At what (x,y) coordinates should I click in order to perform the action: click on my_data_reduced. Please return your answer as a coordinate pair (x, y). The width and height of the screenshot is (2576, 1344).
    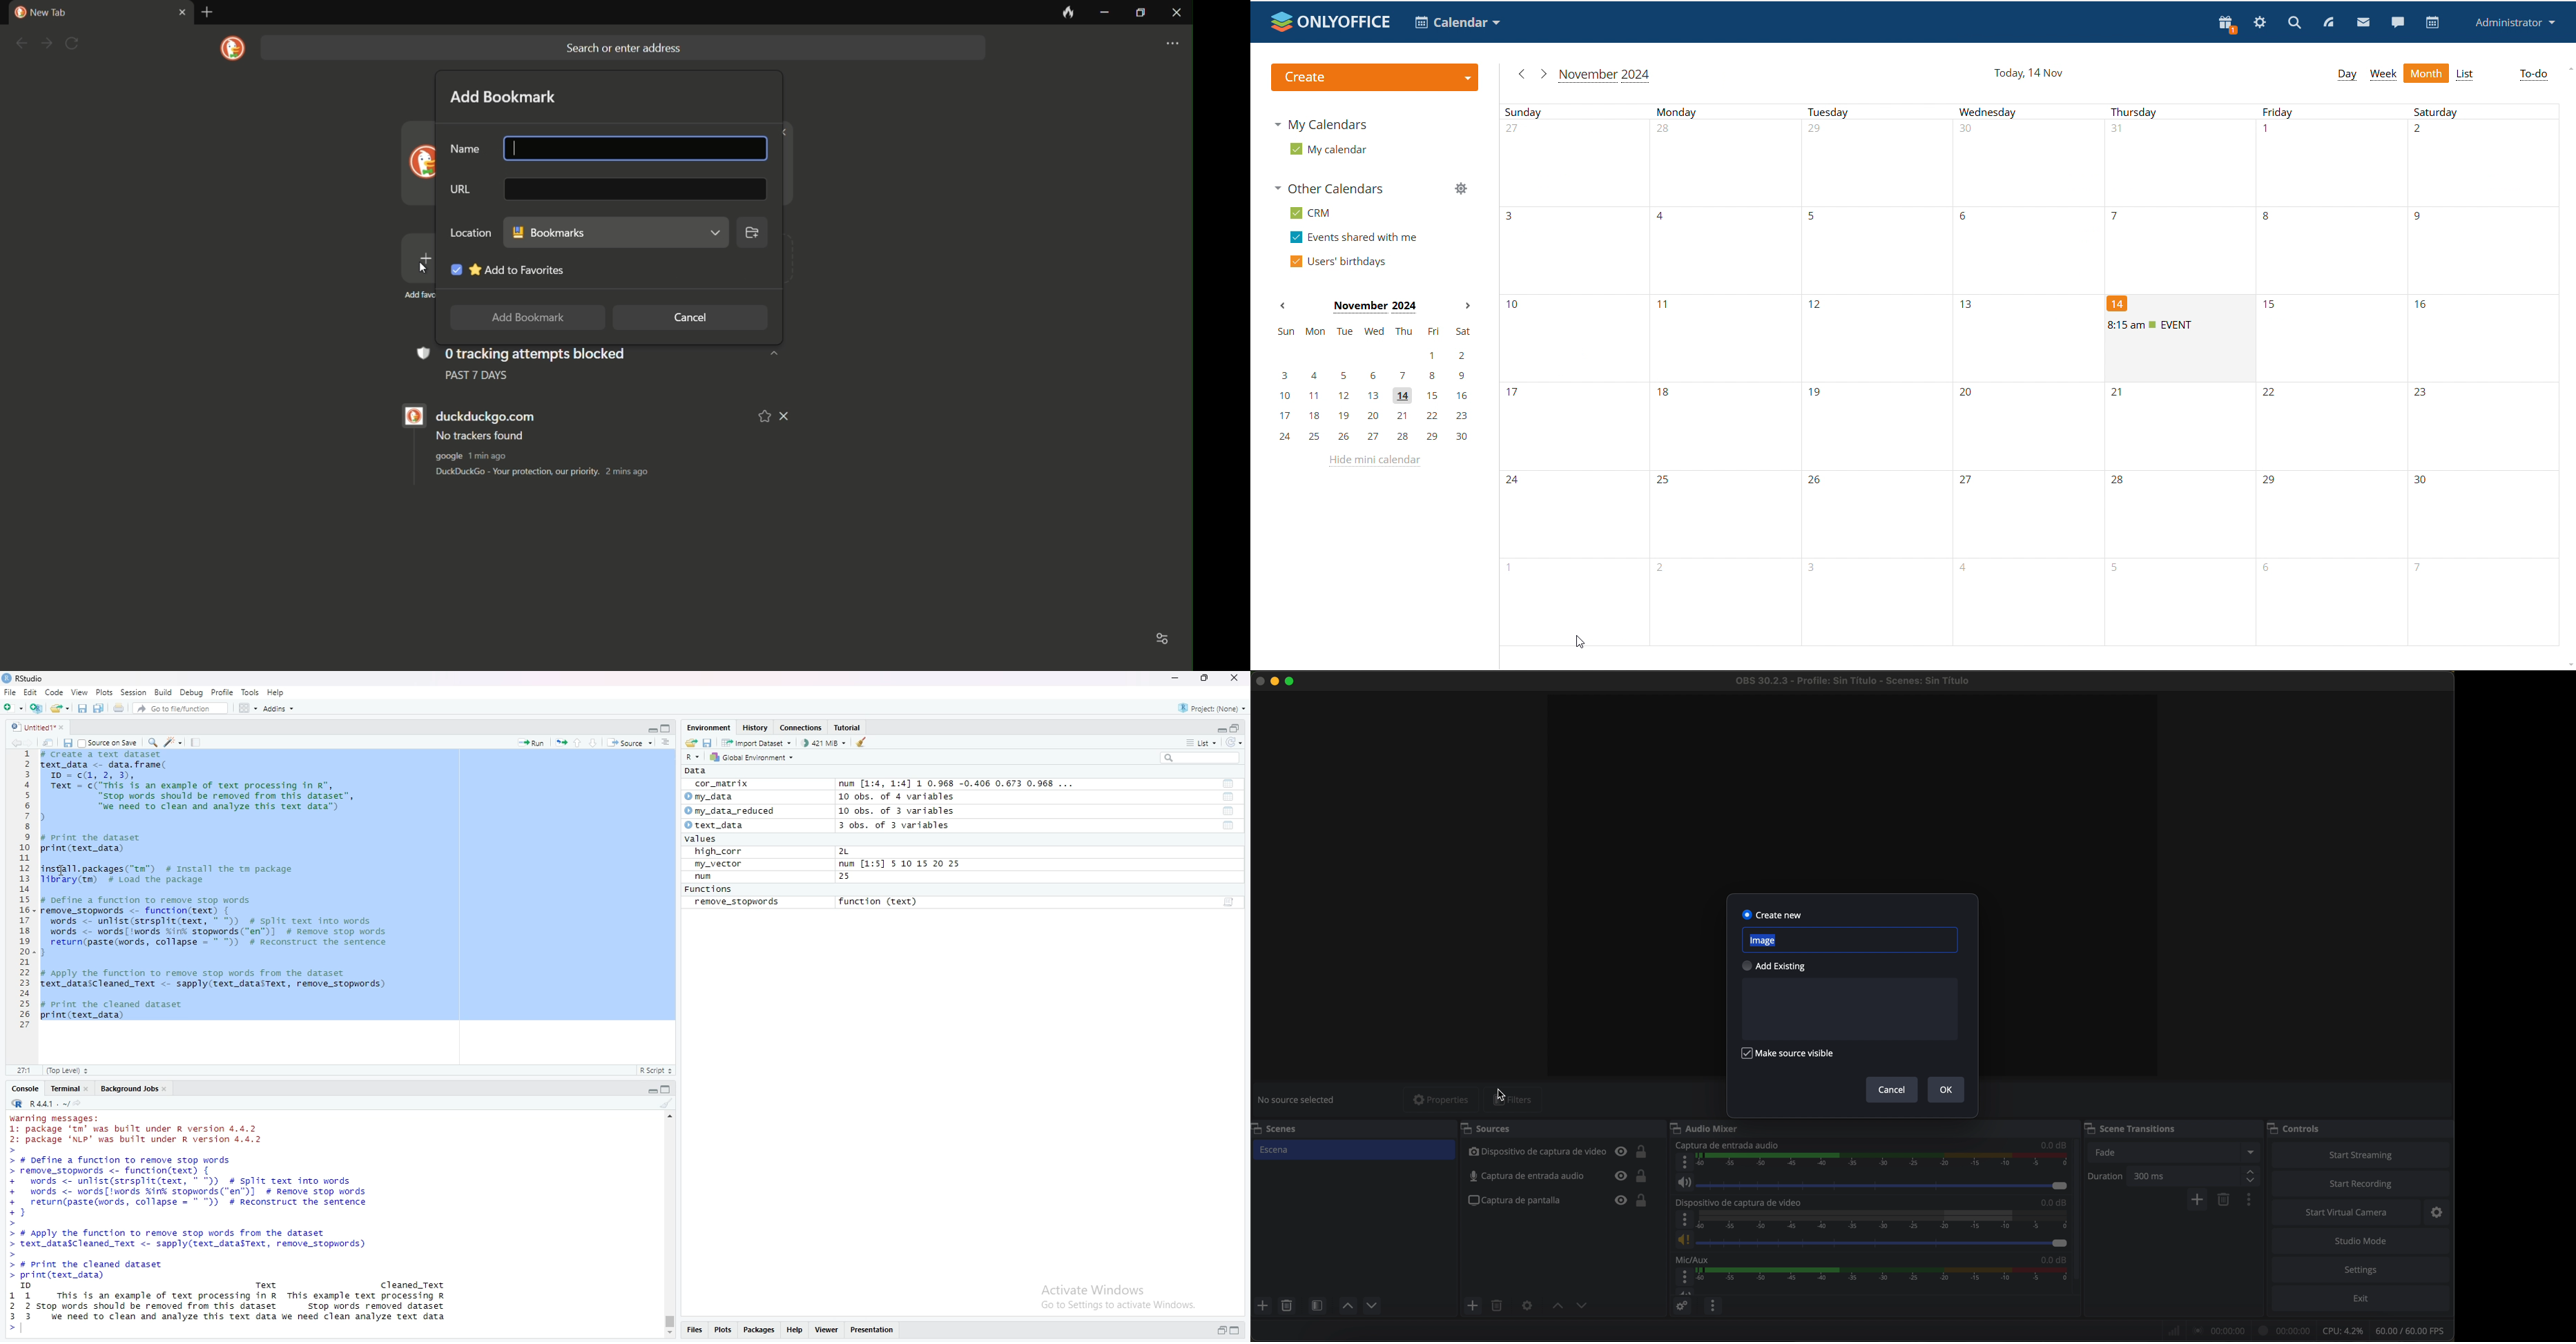
    Looking at the image, I should click on (730, 810).